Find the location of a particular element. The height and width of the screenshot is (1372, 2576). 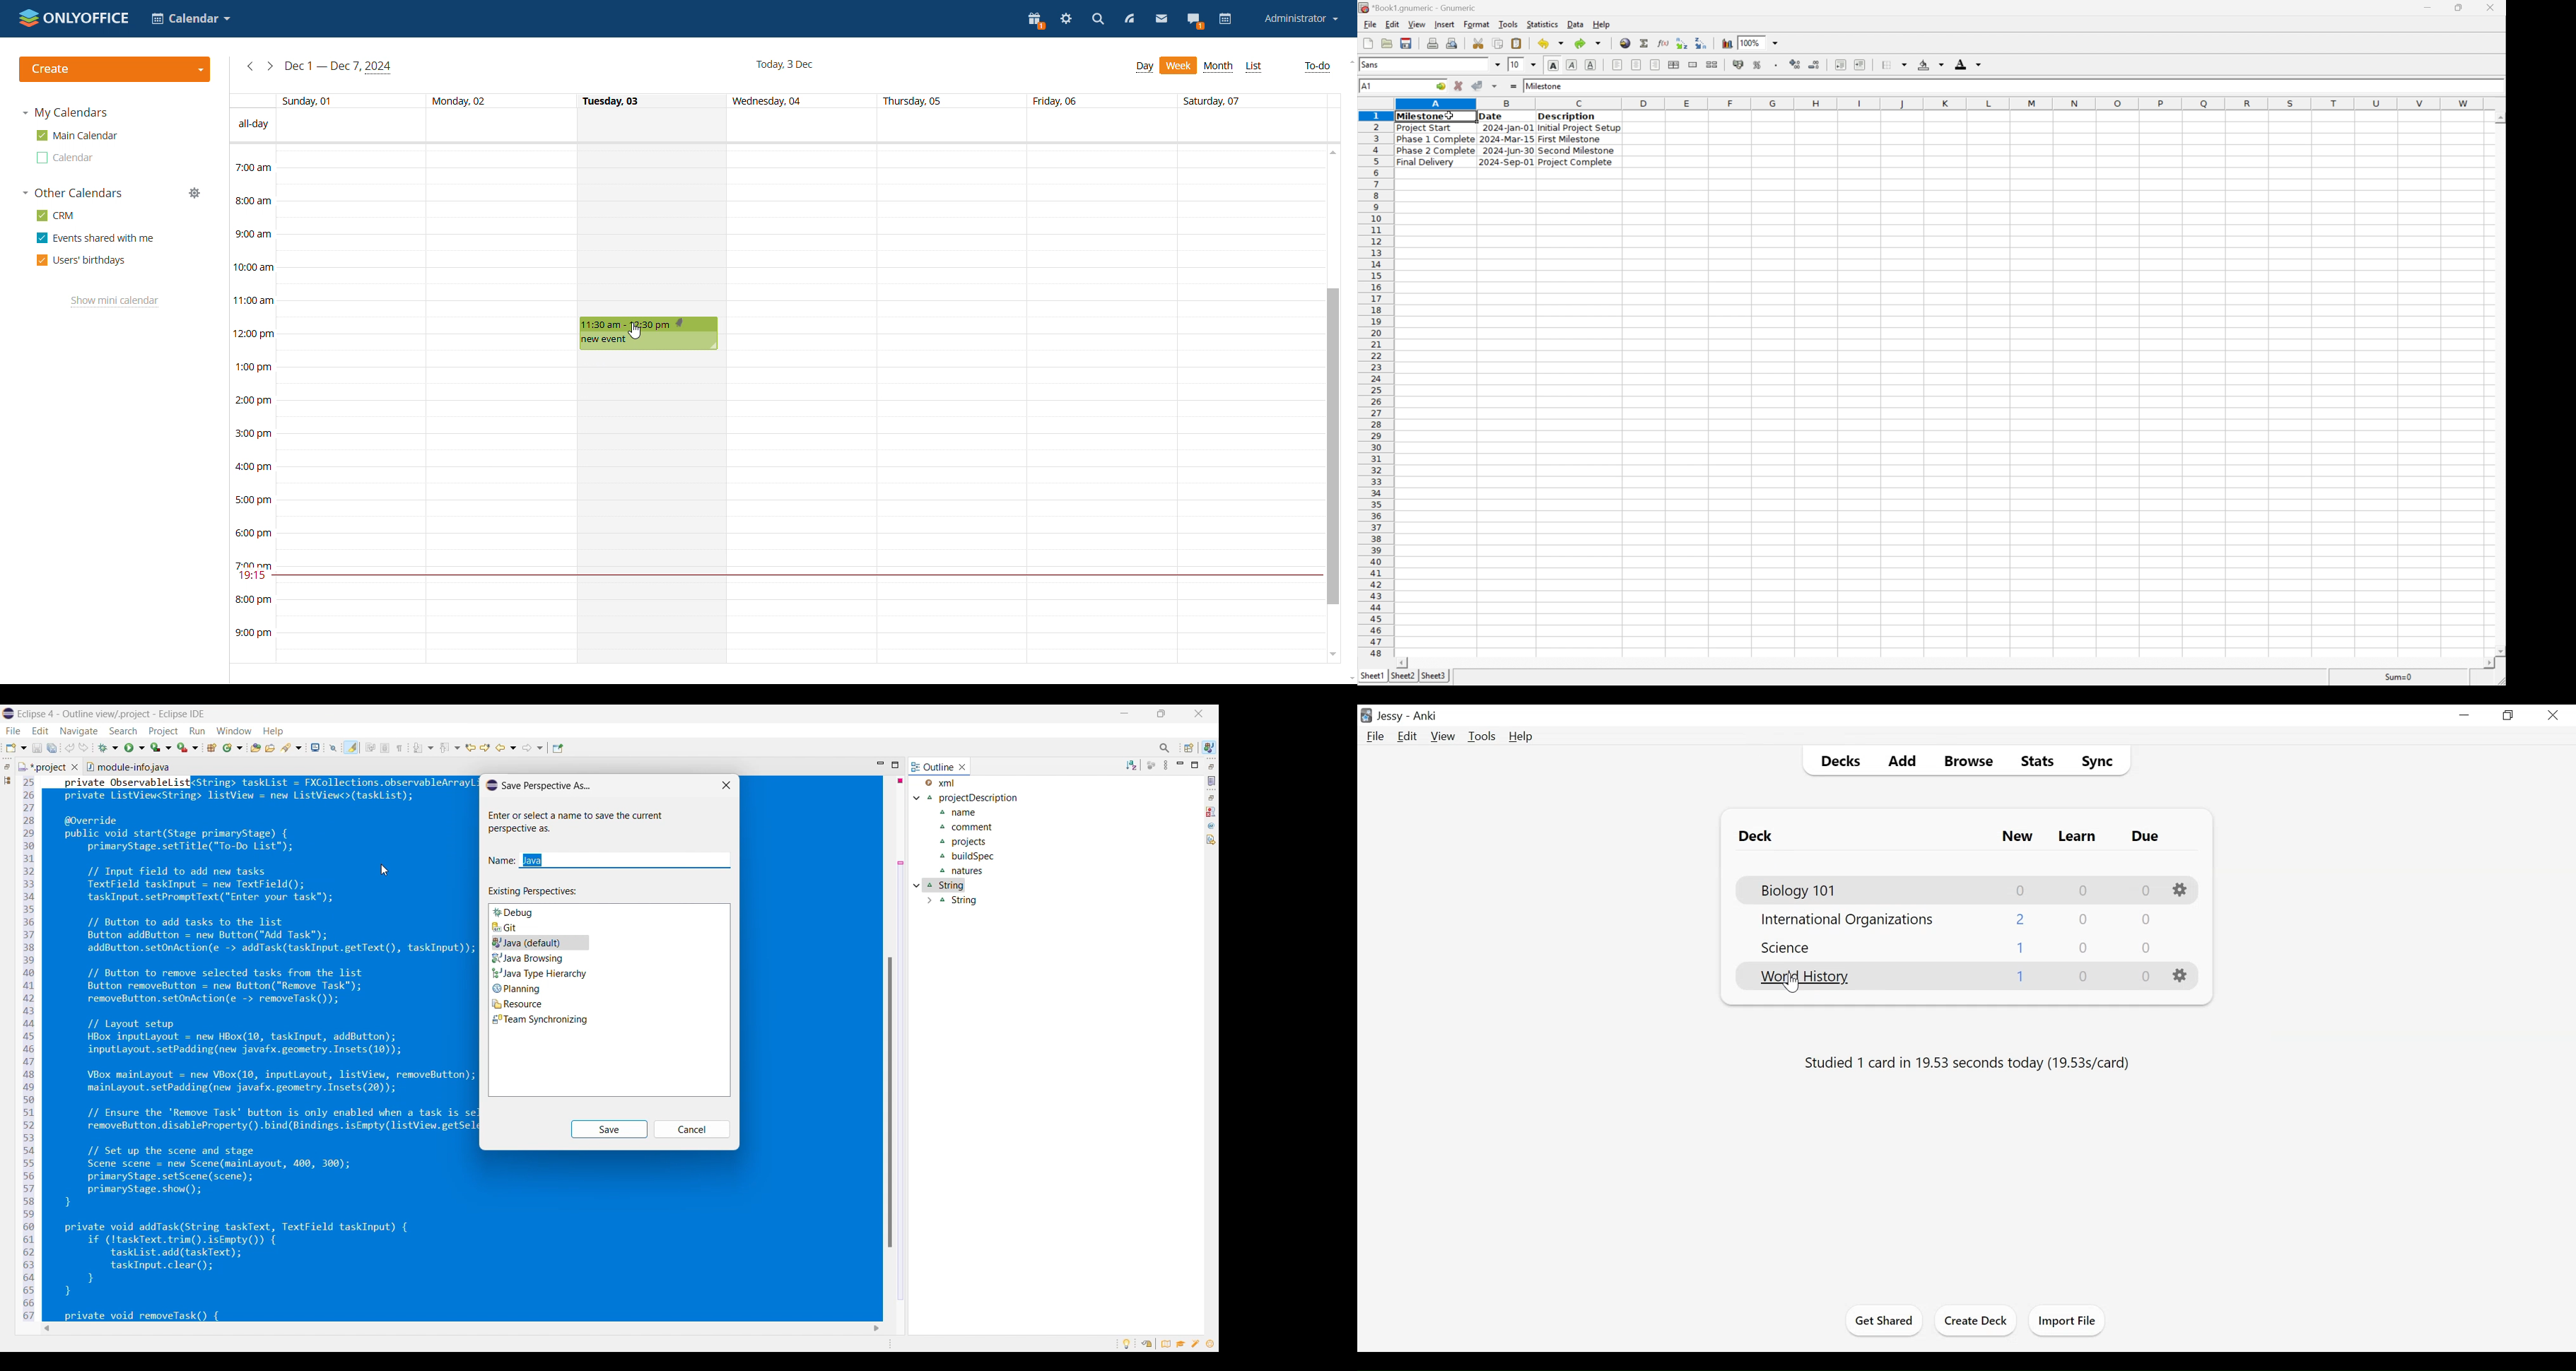

Cancel is located at coordinates (693, 1129).